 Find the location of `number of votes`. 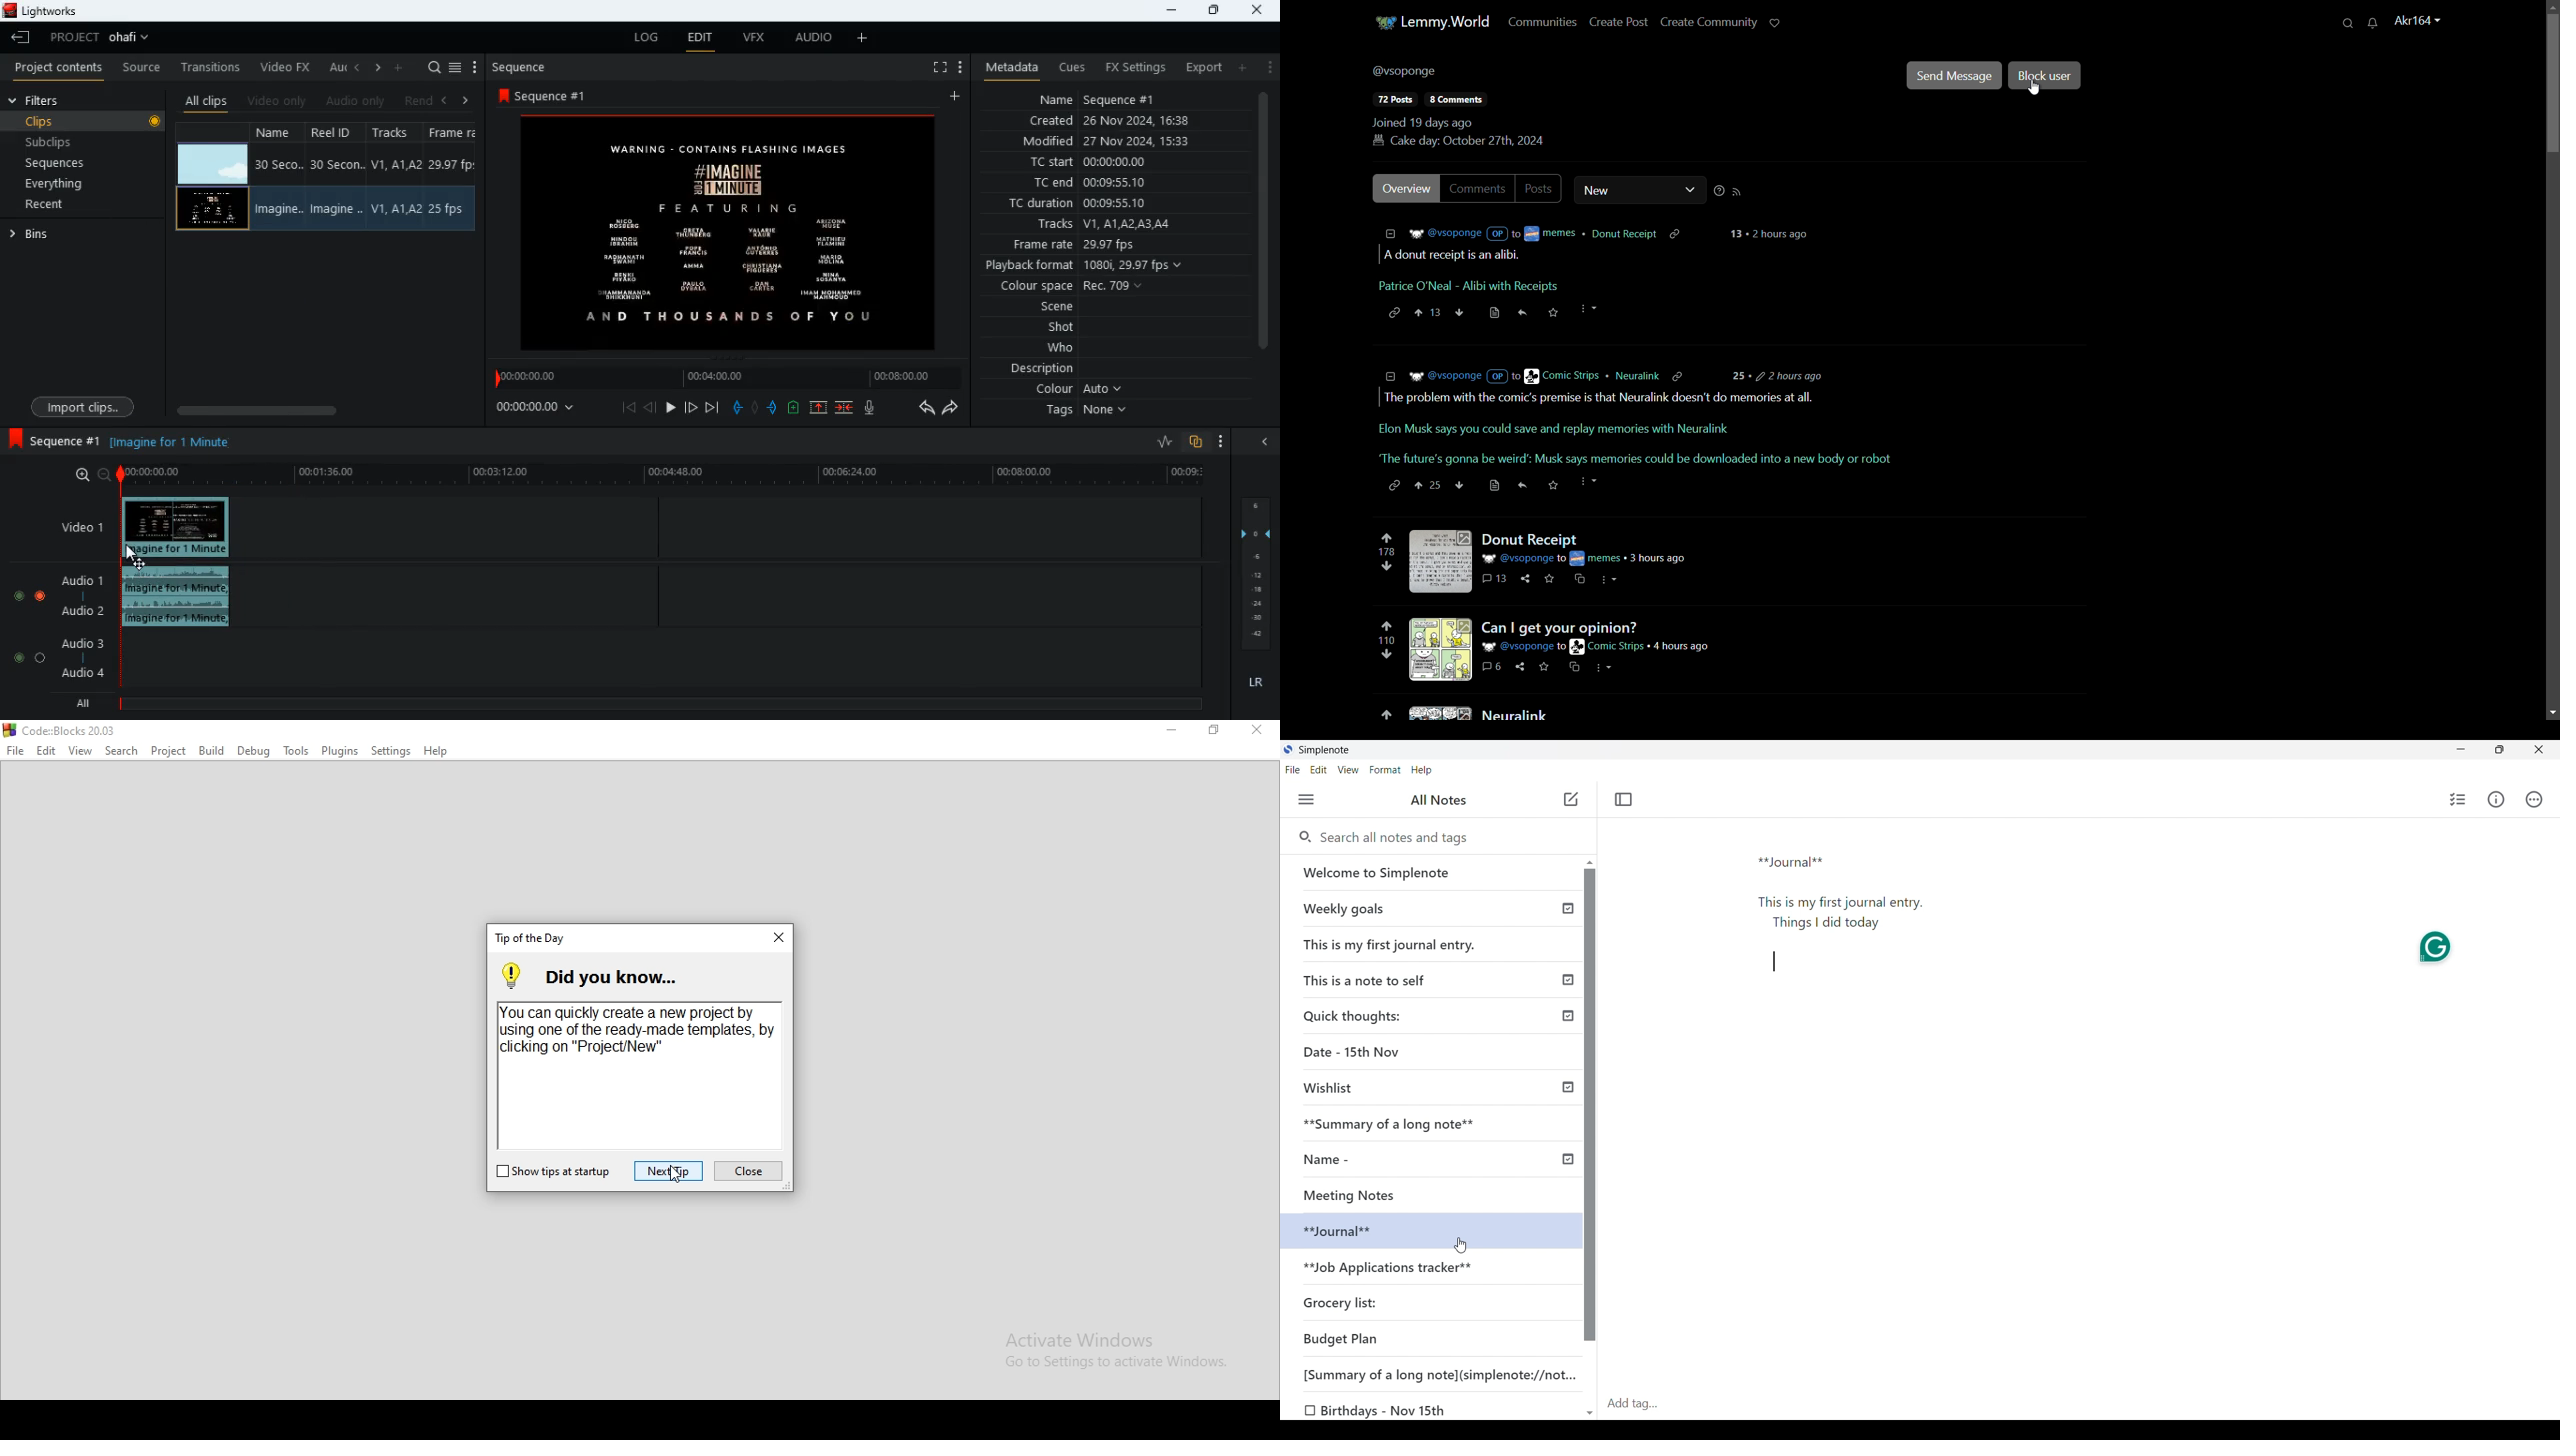

number of votes is located at coordinates (1386, 642).